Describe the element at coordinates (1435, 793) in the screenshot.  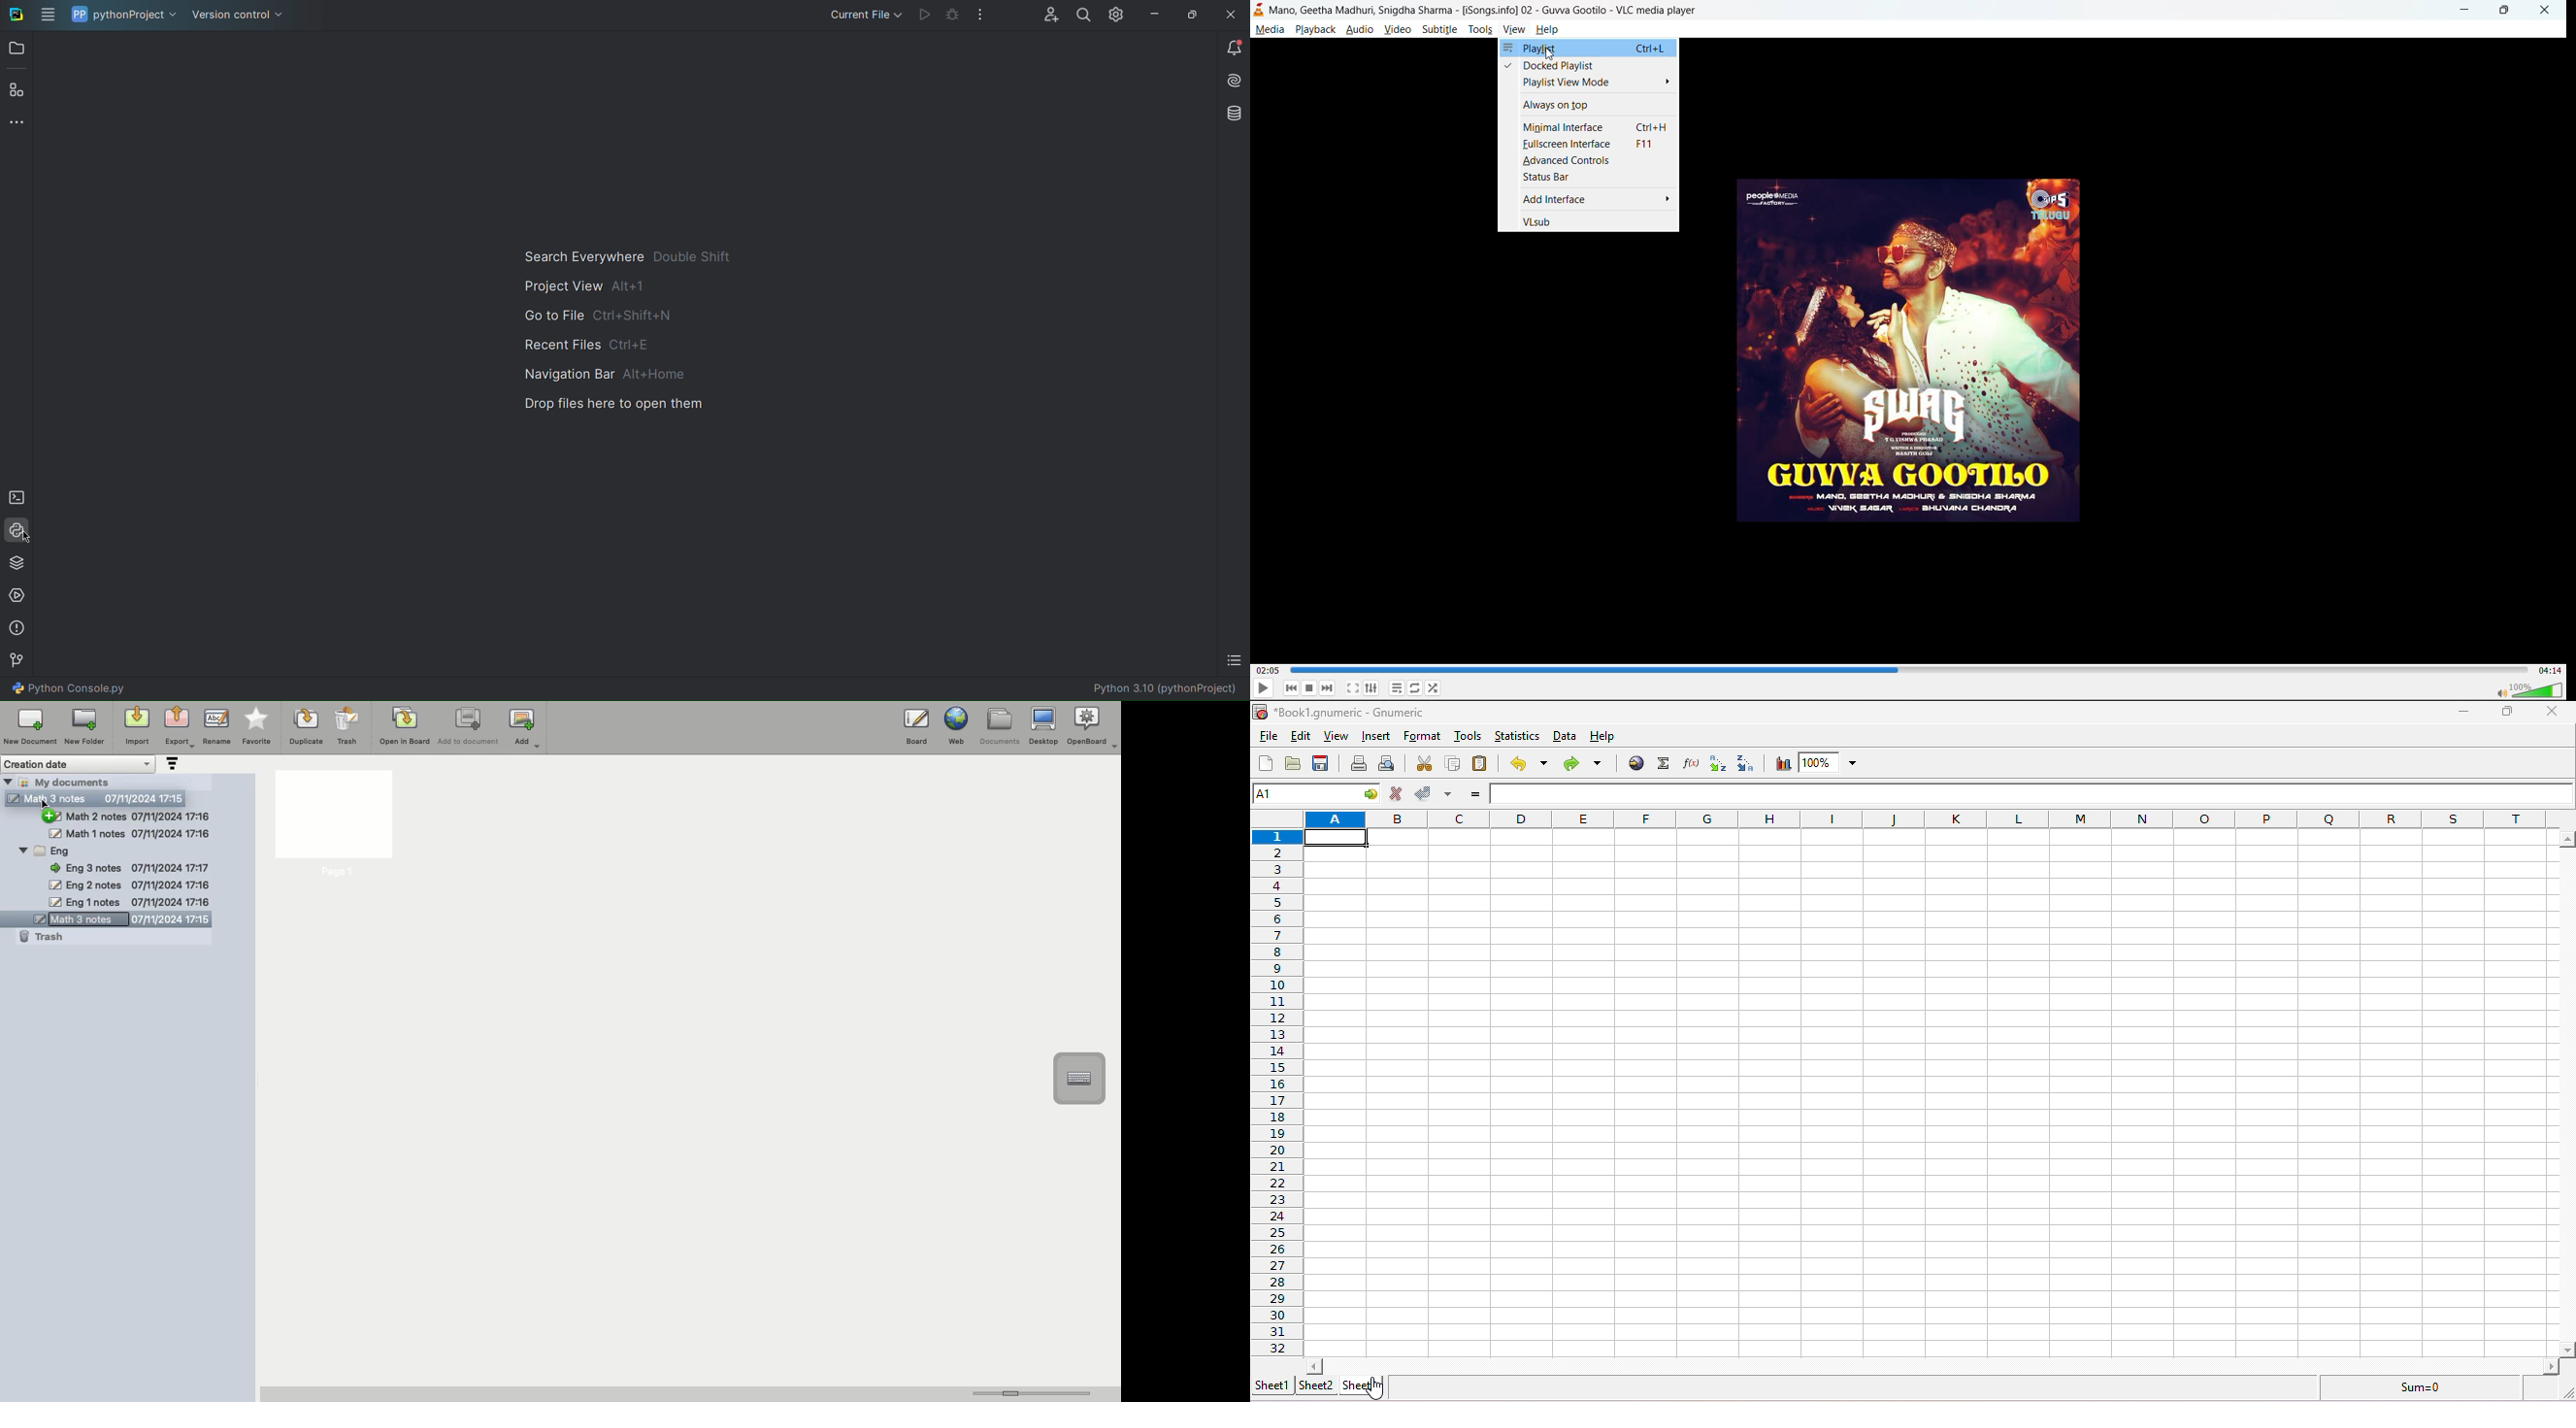
I see `accept change` at that location.